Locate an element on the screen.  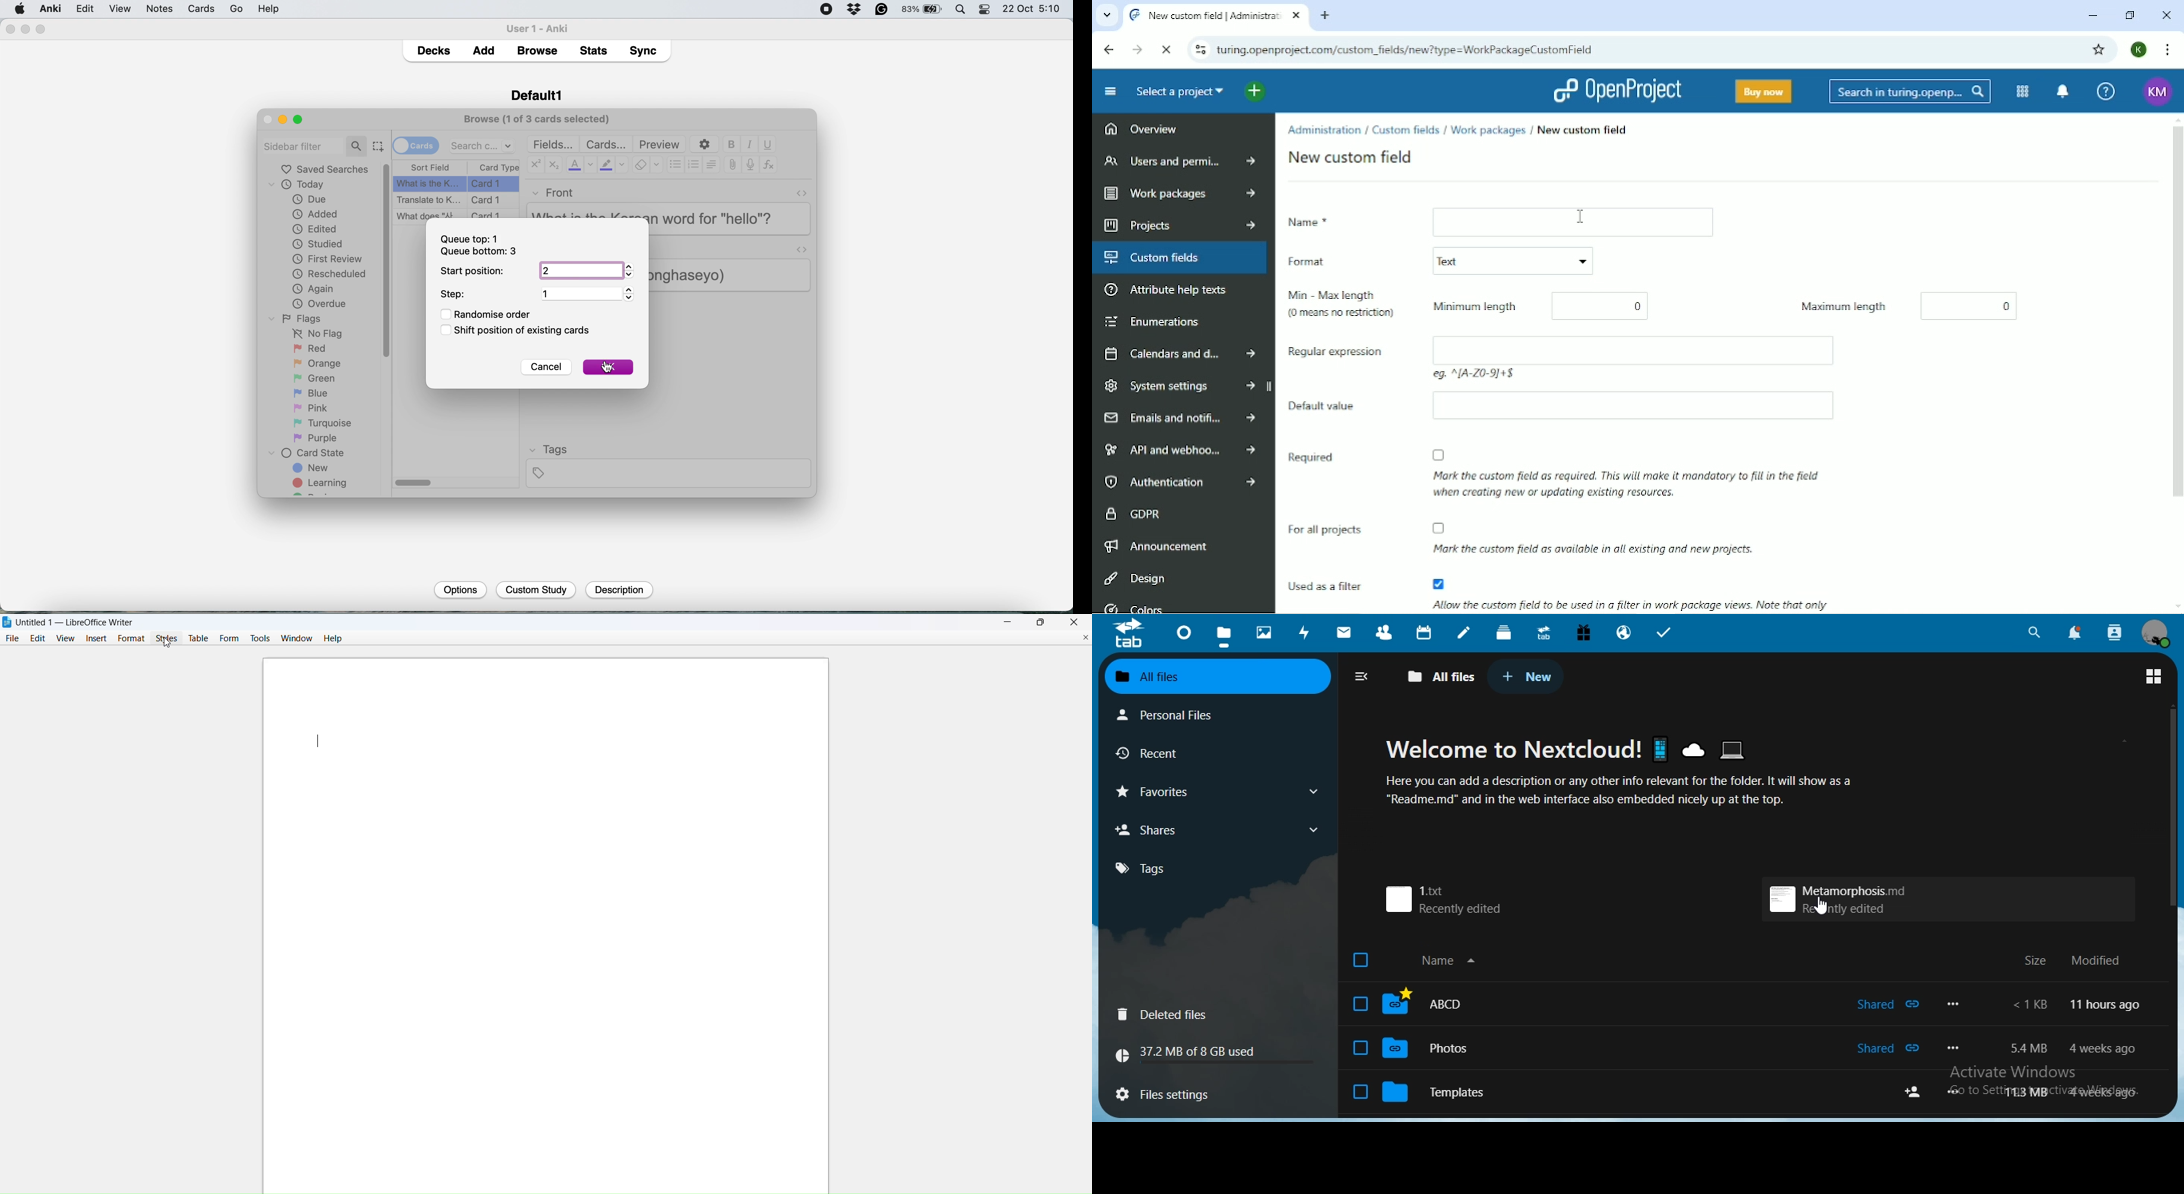
flags is located at coordinates (298, 318).